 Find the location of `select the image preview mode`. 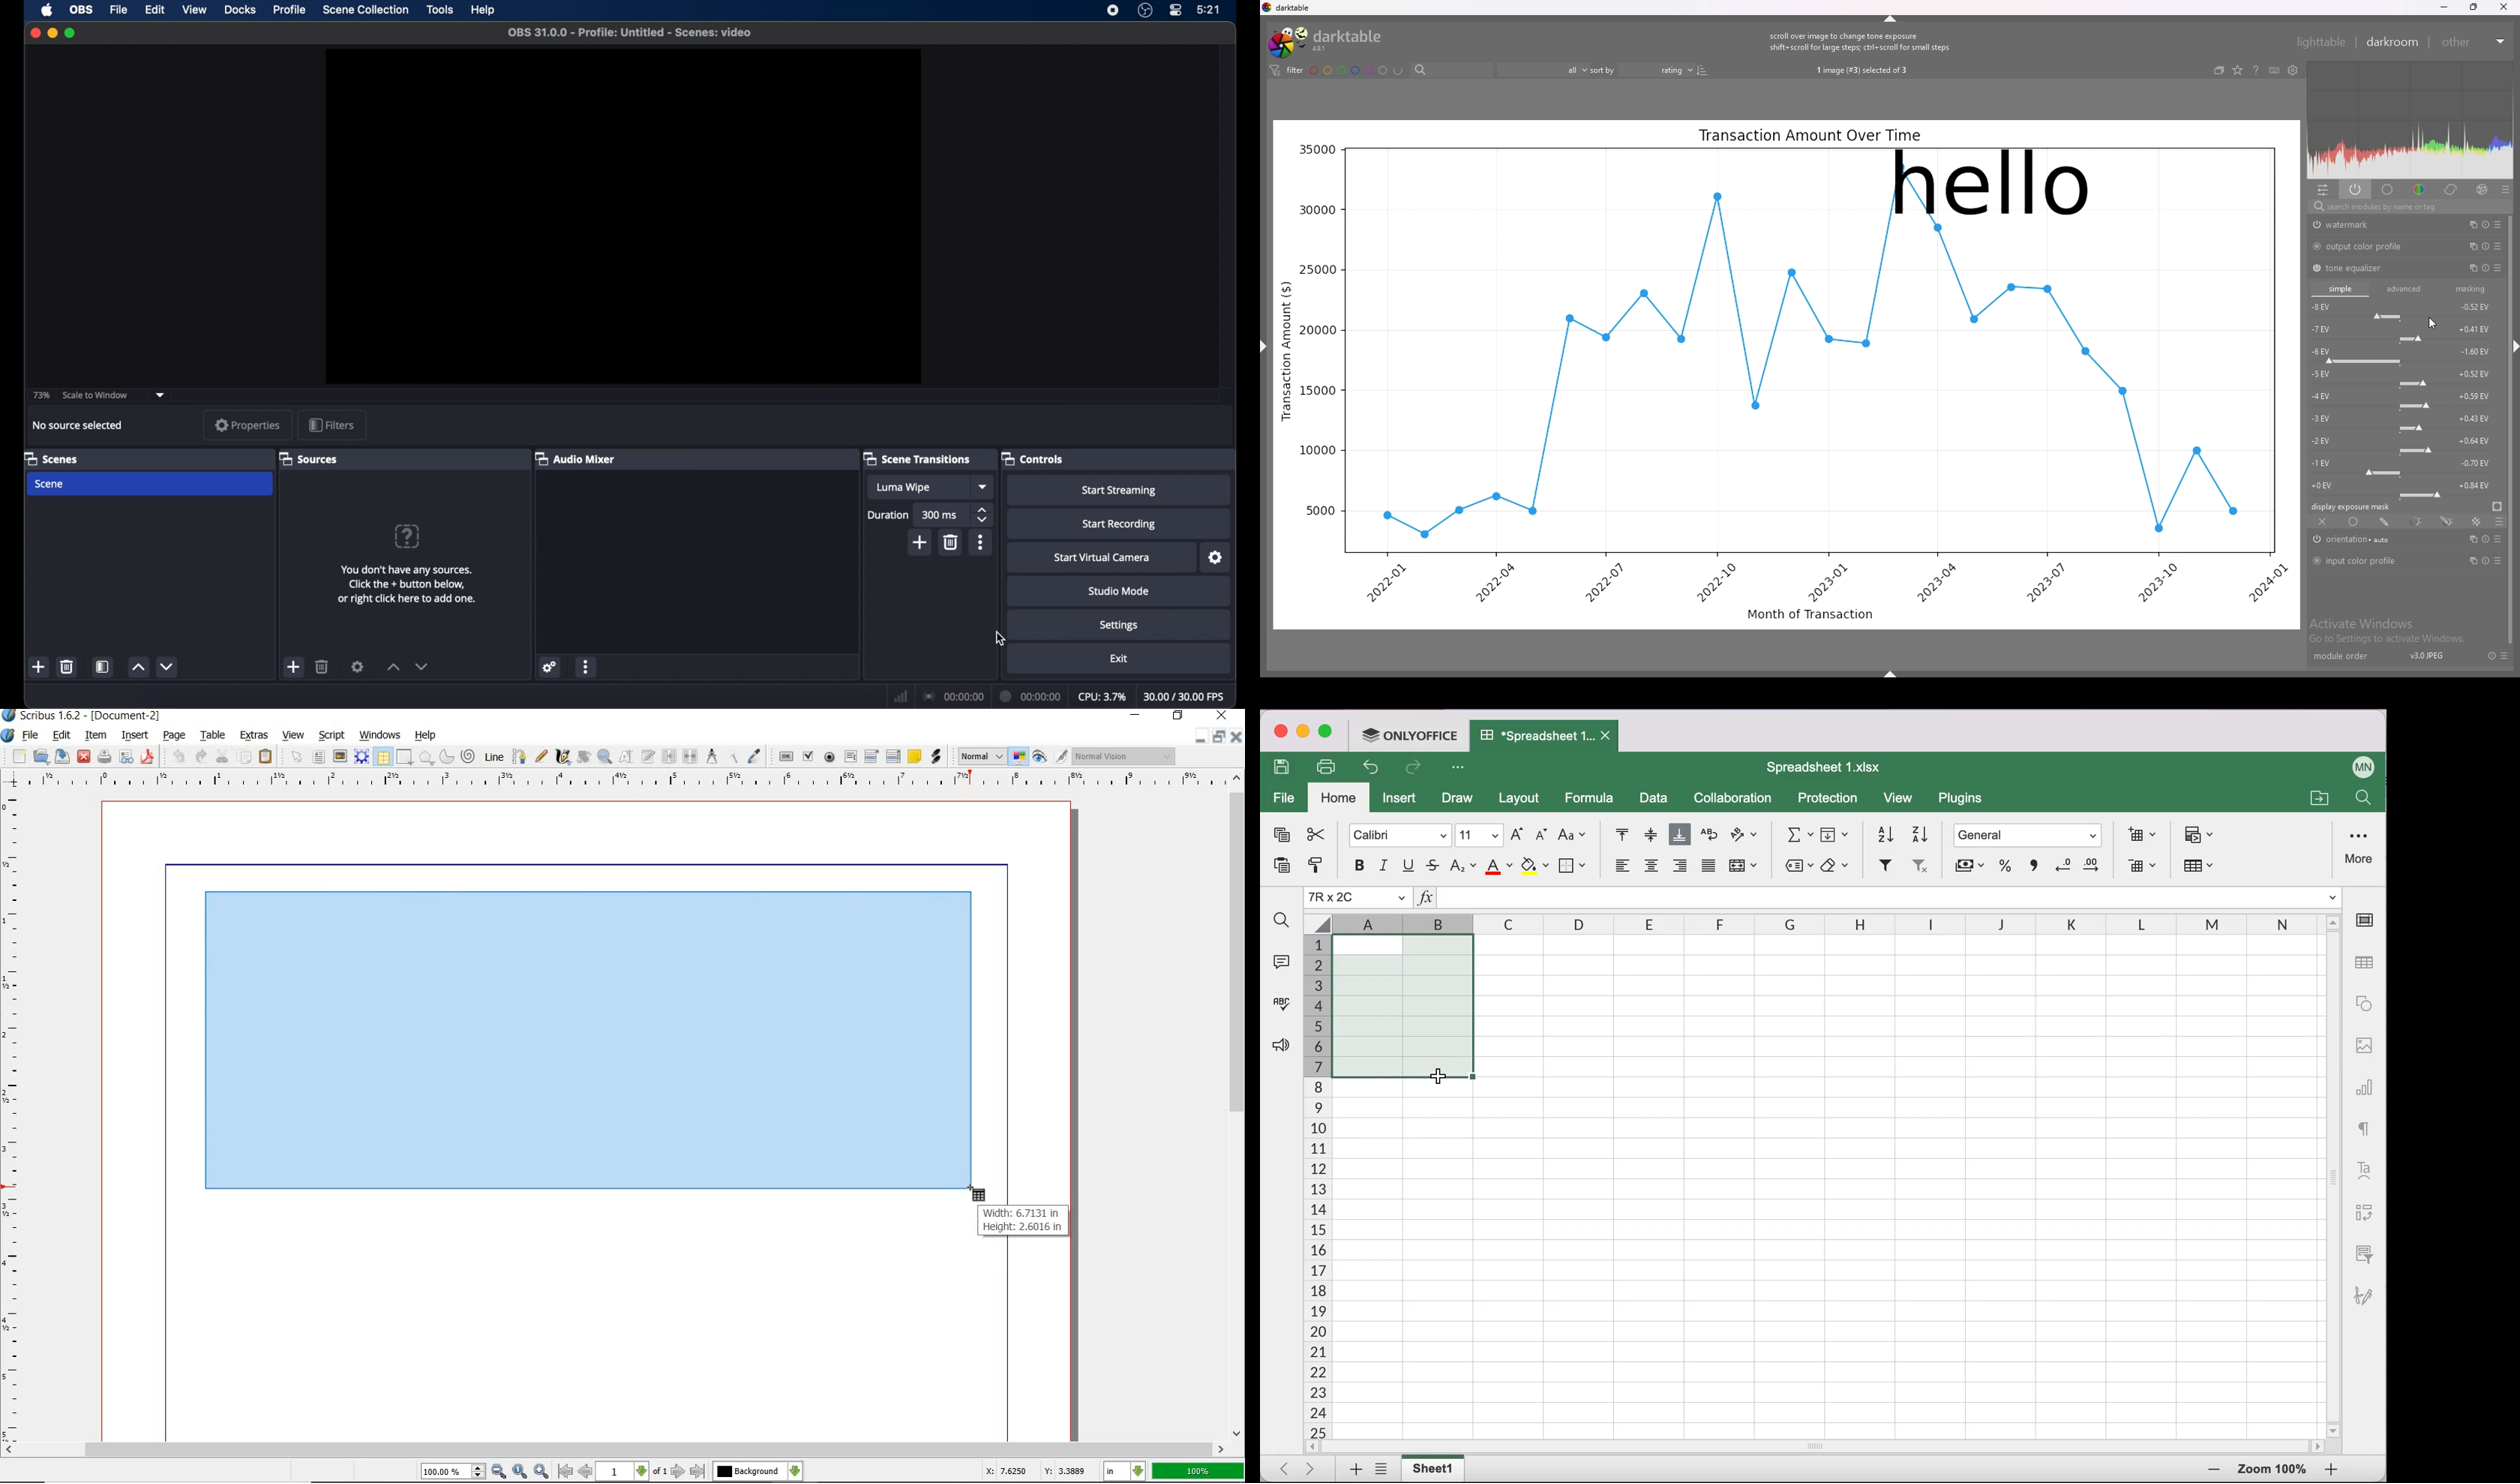

select the image preview mode is located at coordinates (979, 756).